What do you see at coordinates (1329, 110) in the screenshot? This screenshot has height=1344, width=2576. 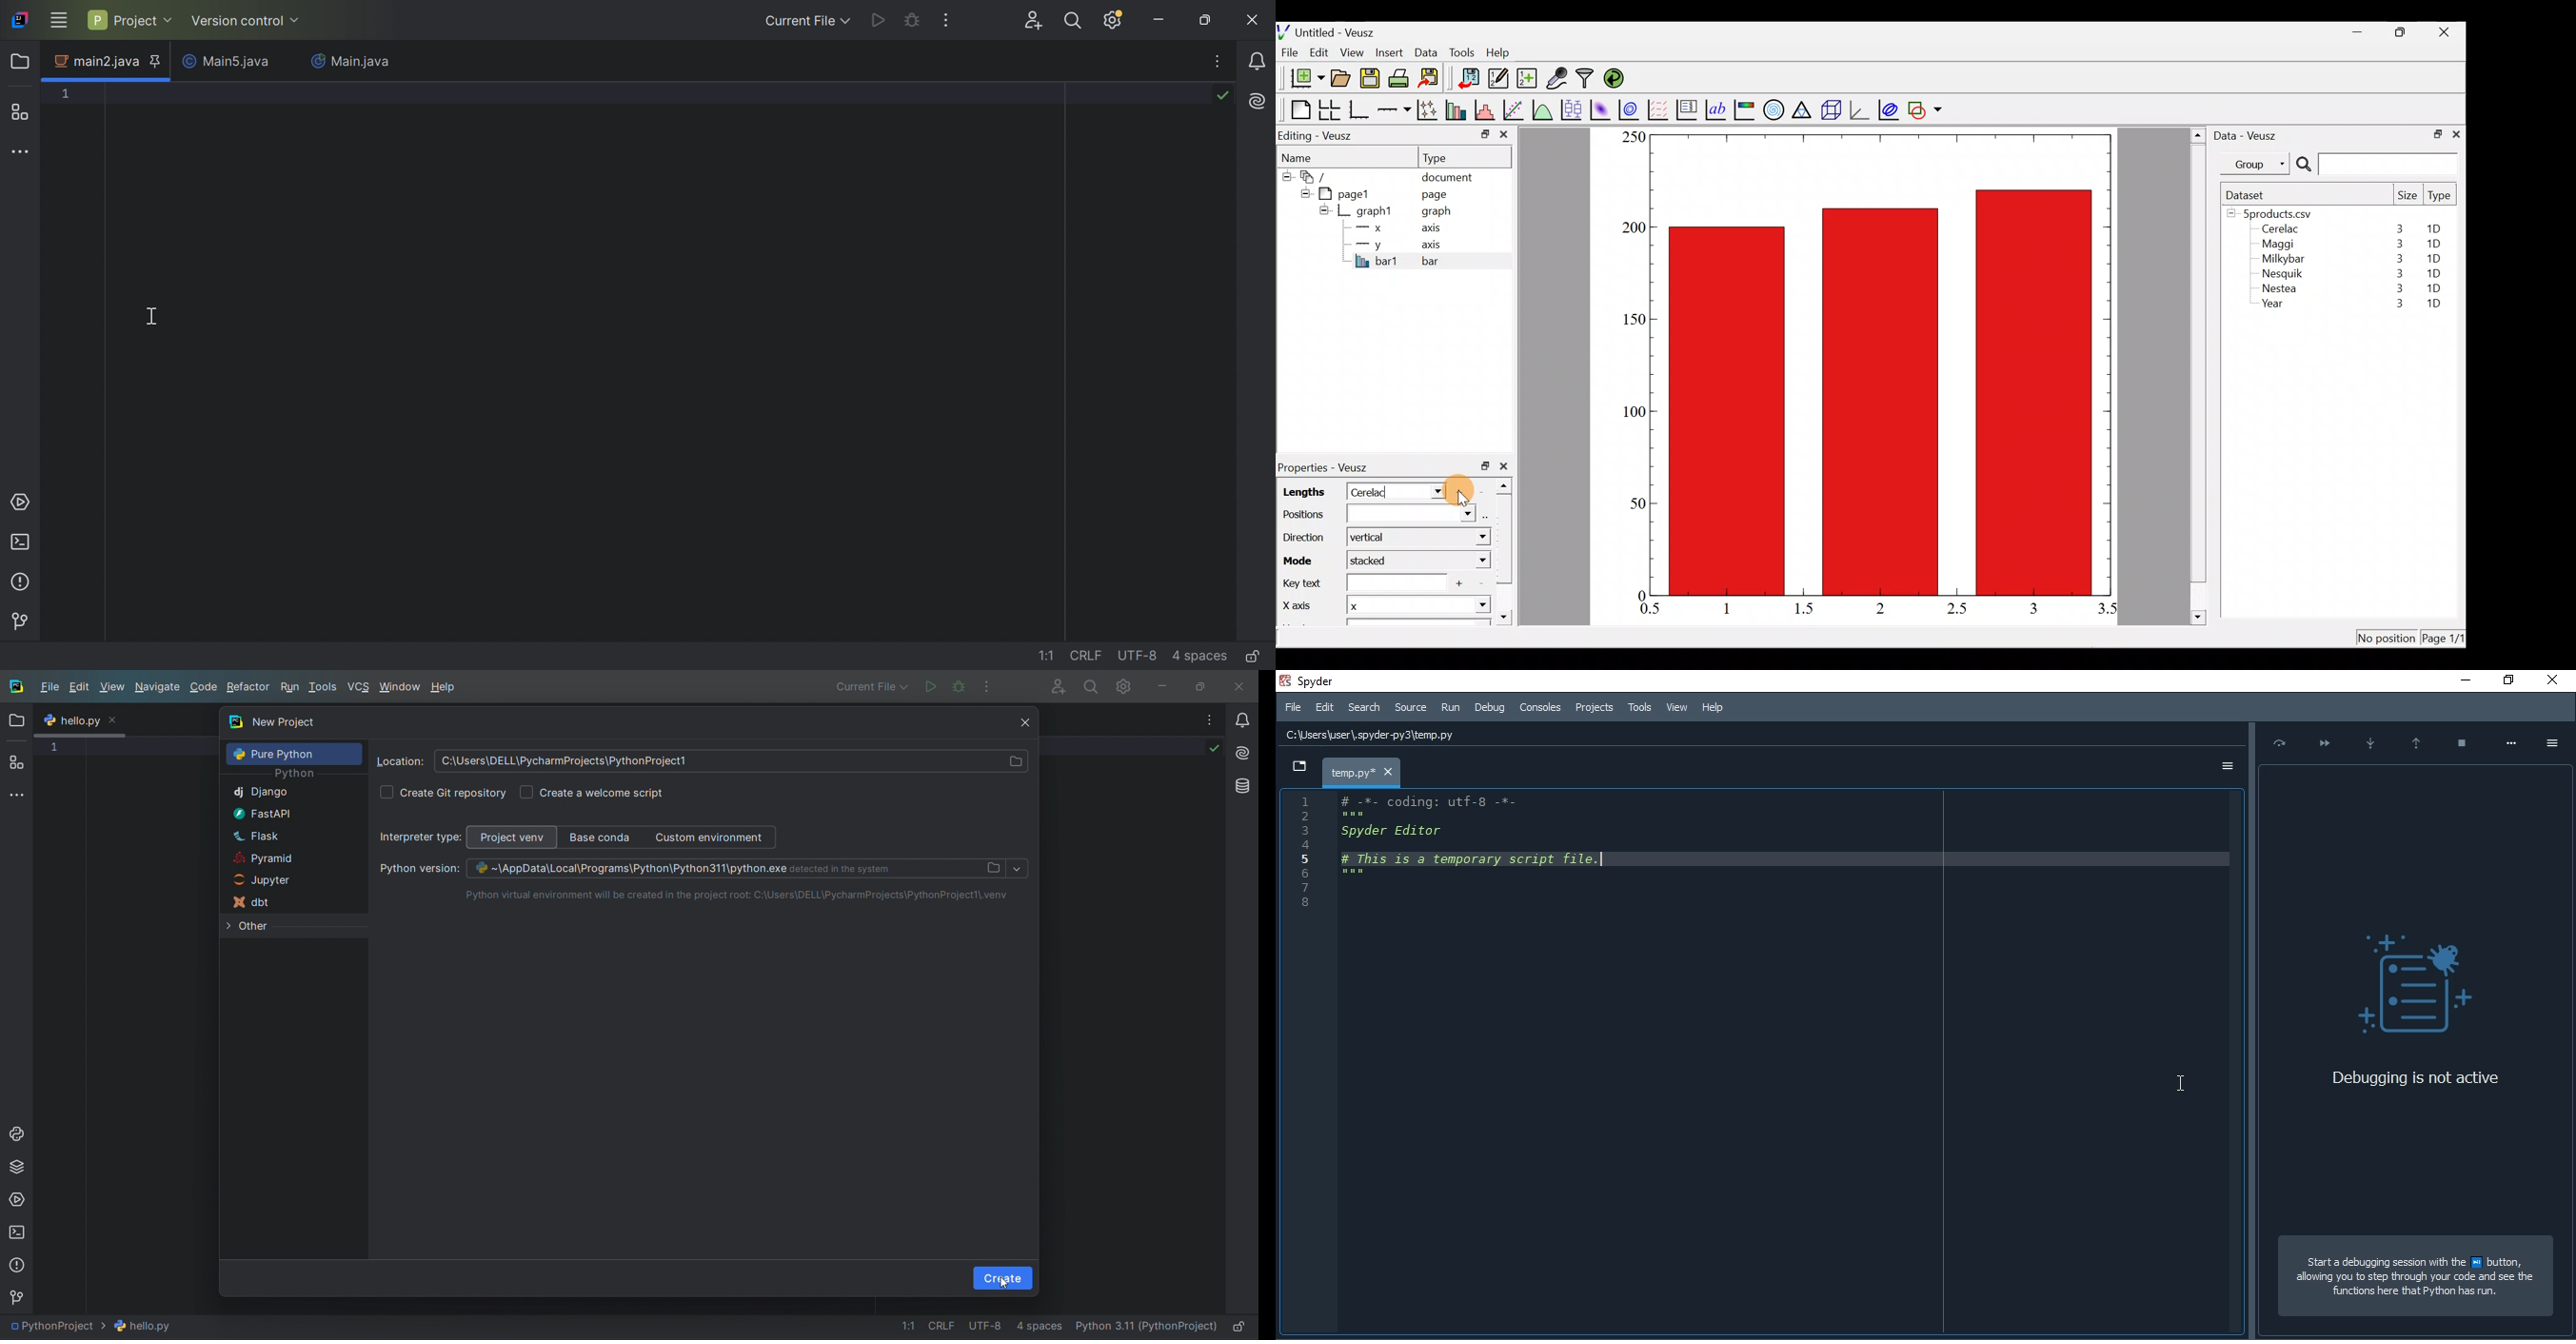 I see `Arrange graphs in a grid` at bounding box center [1329, 110].